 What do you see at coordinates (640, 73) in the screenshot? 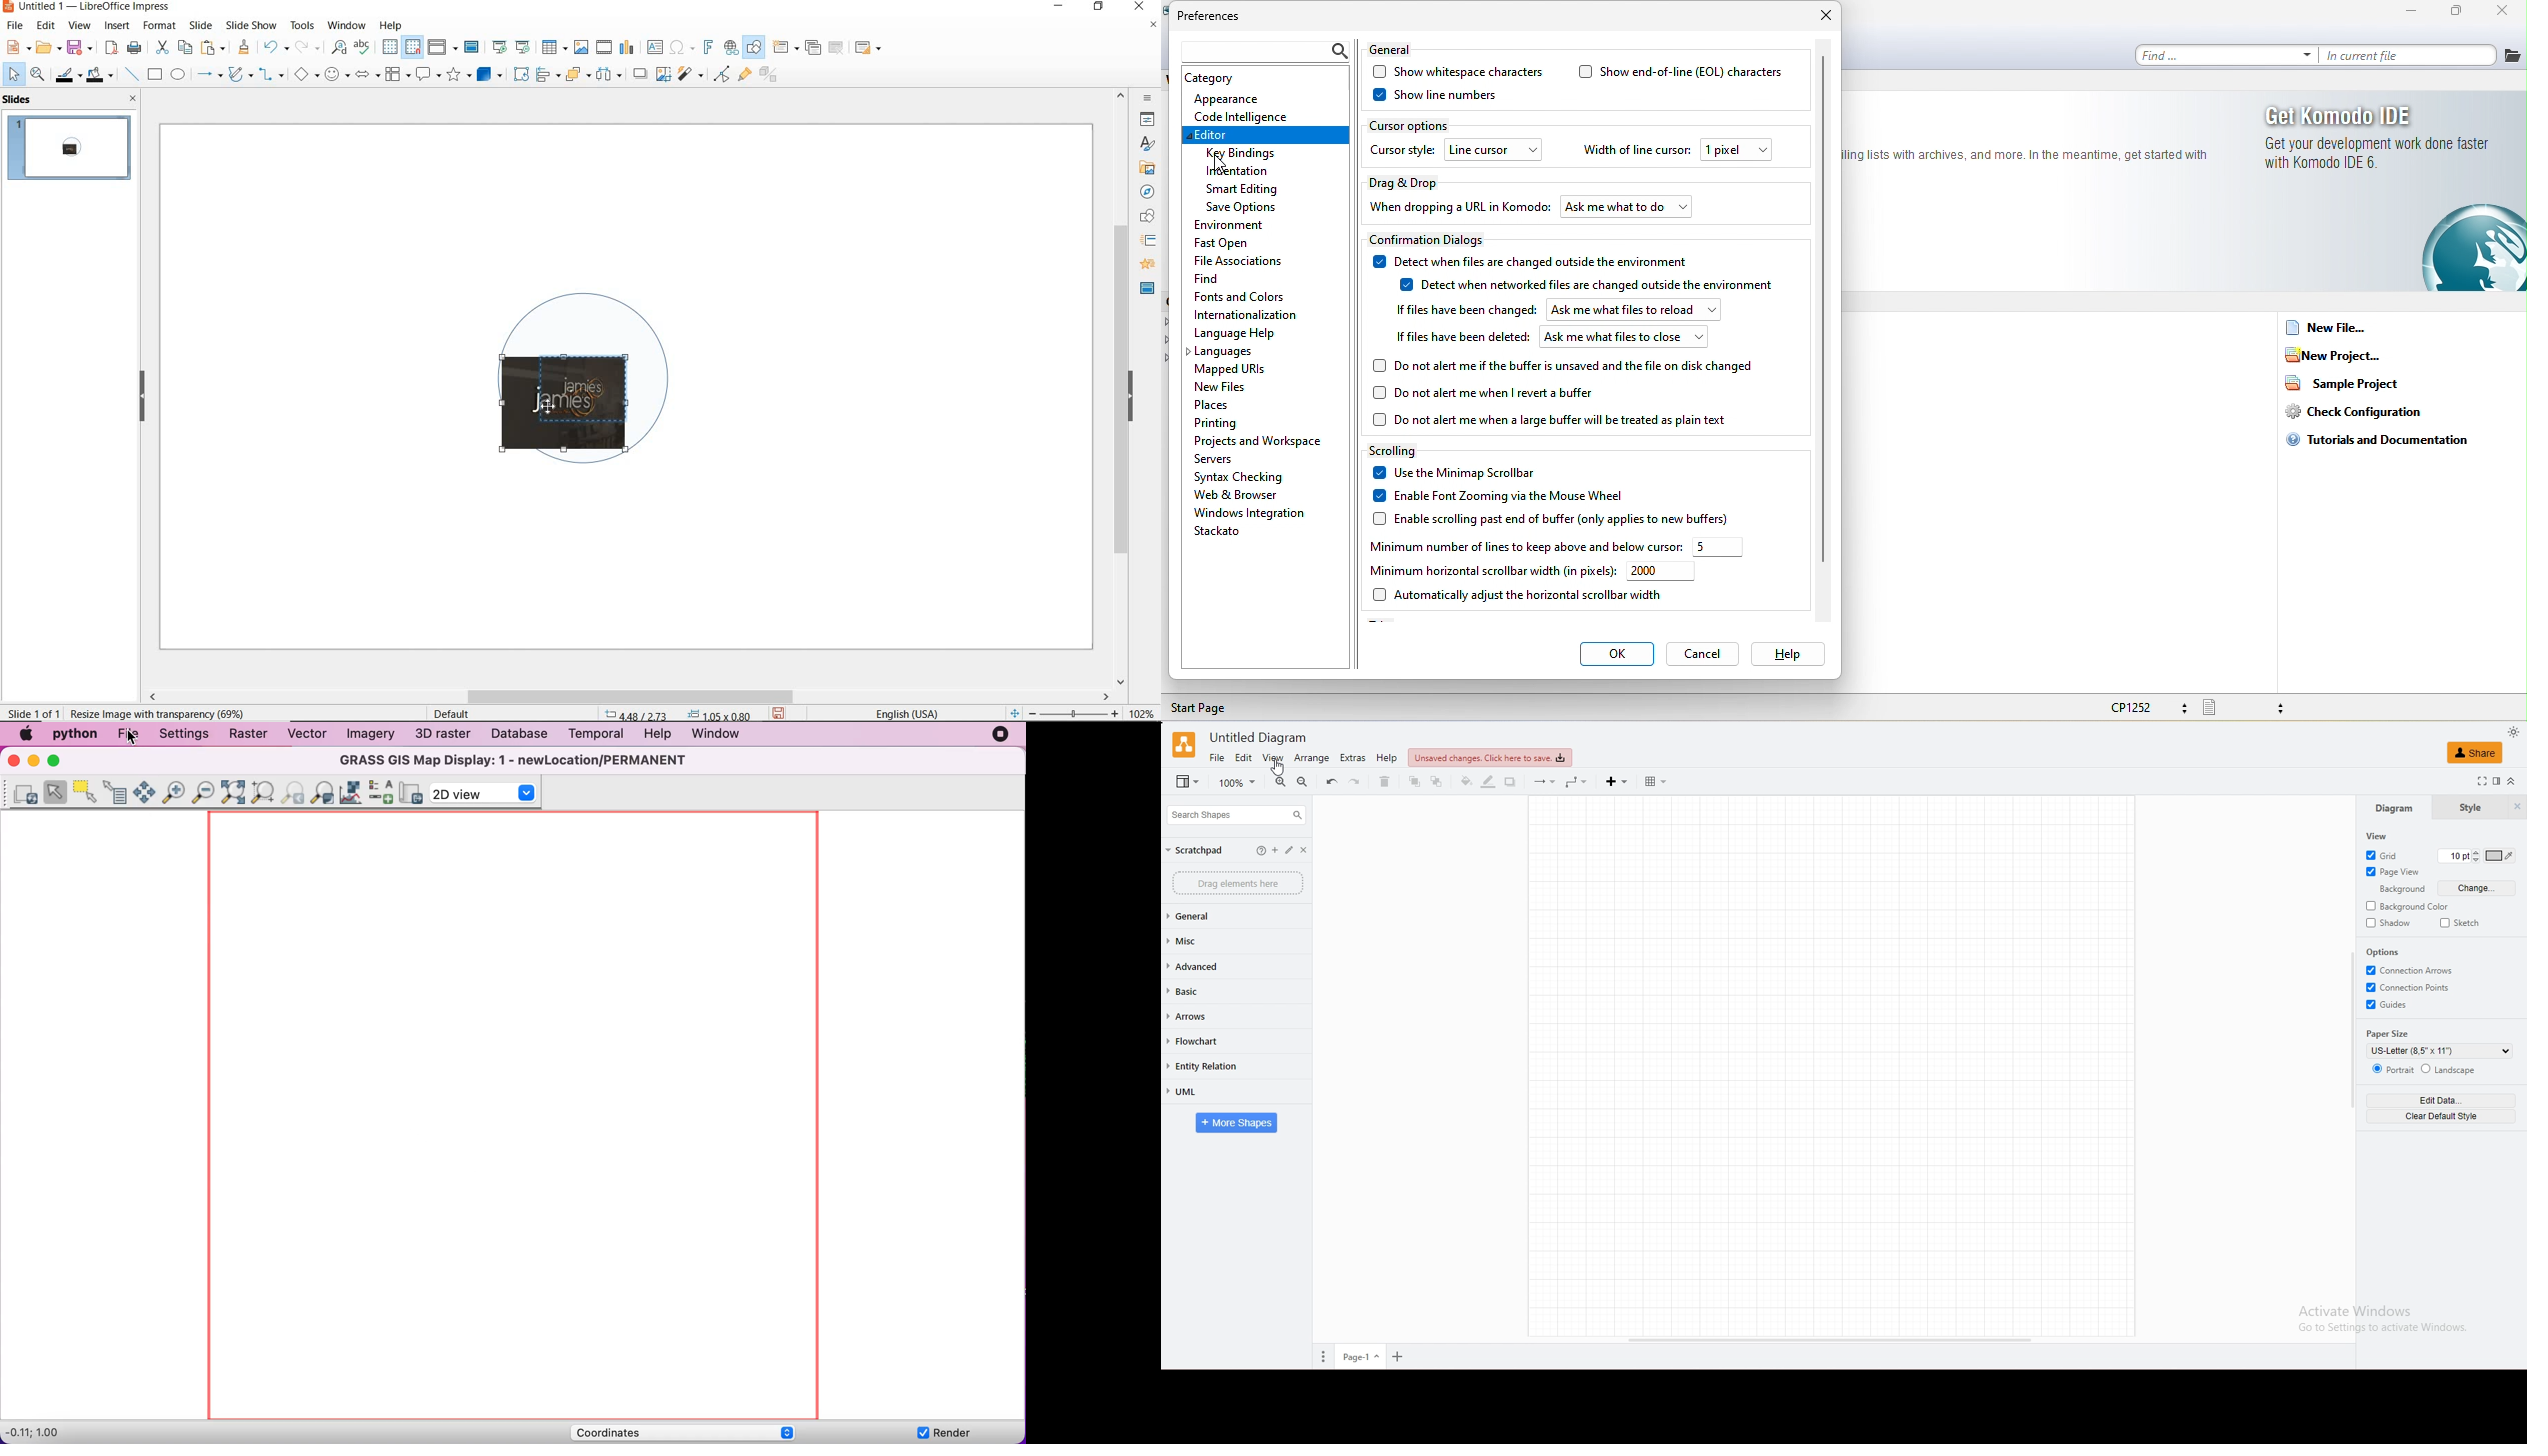
I see `shadow` at bounding box center [640, 73].